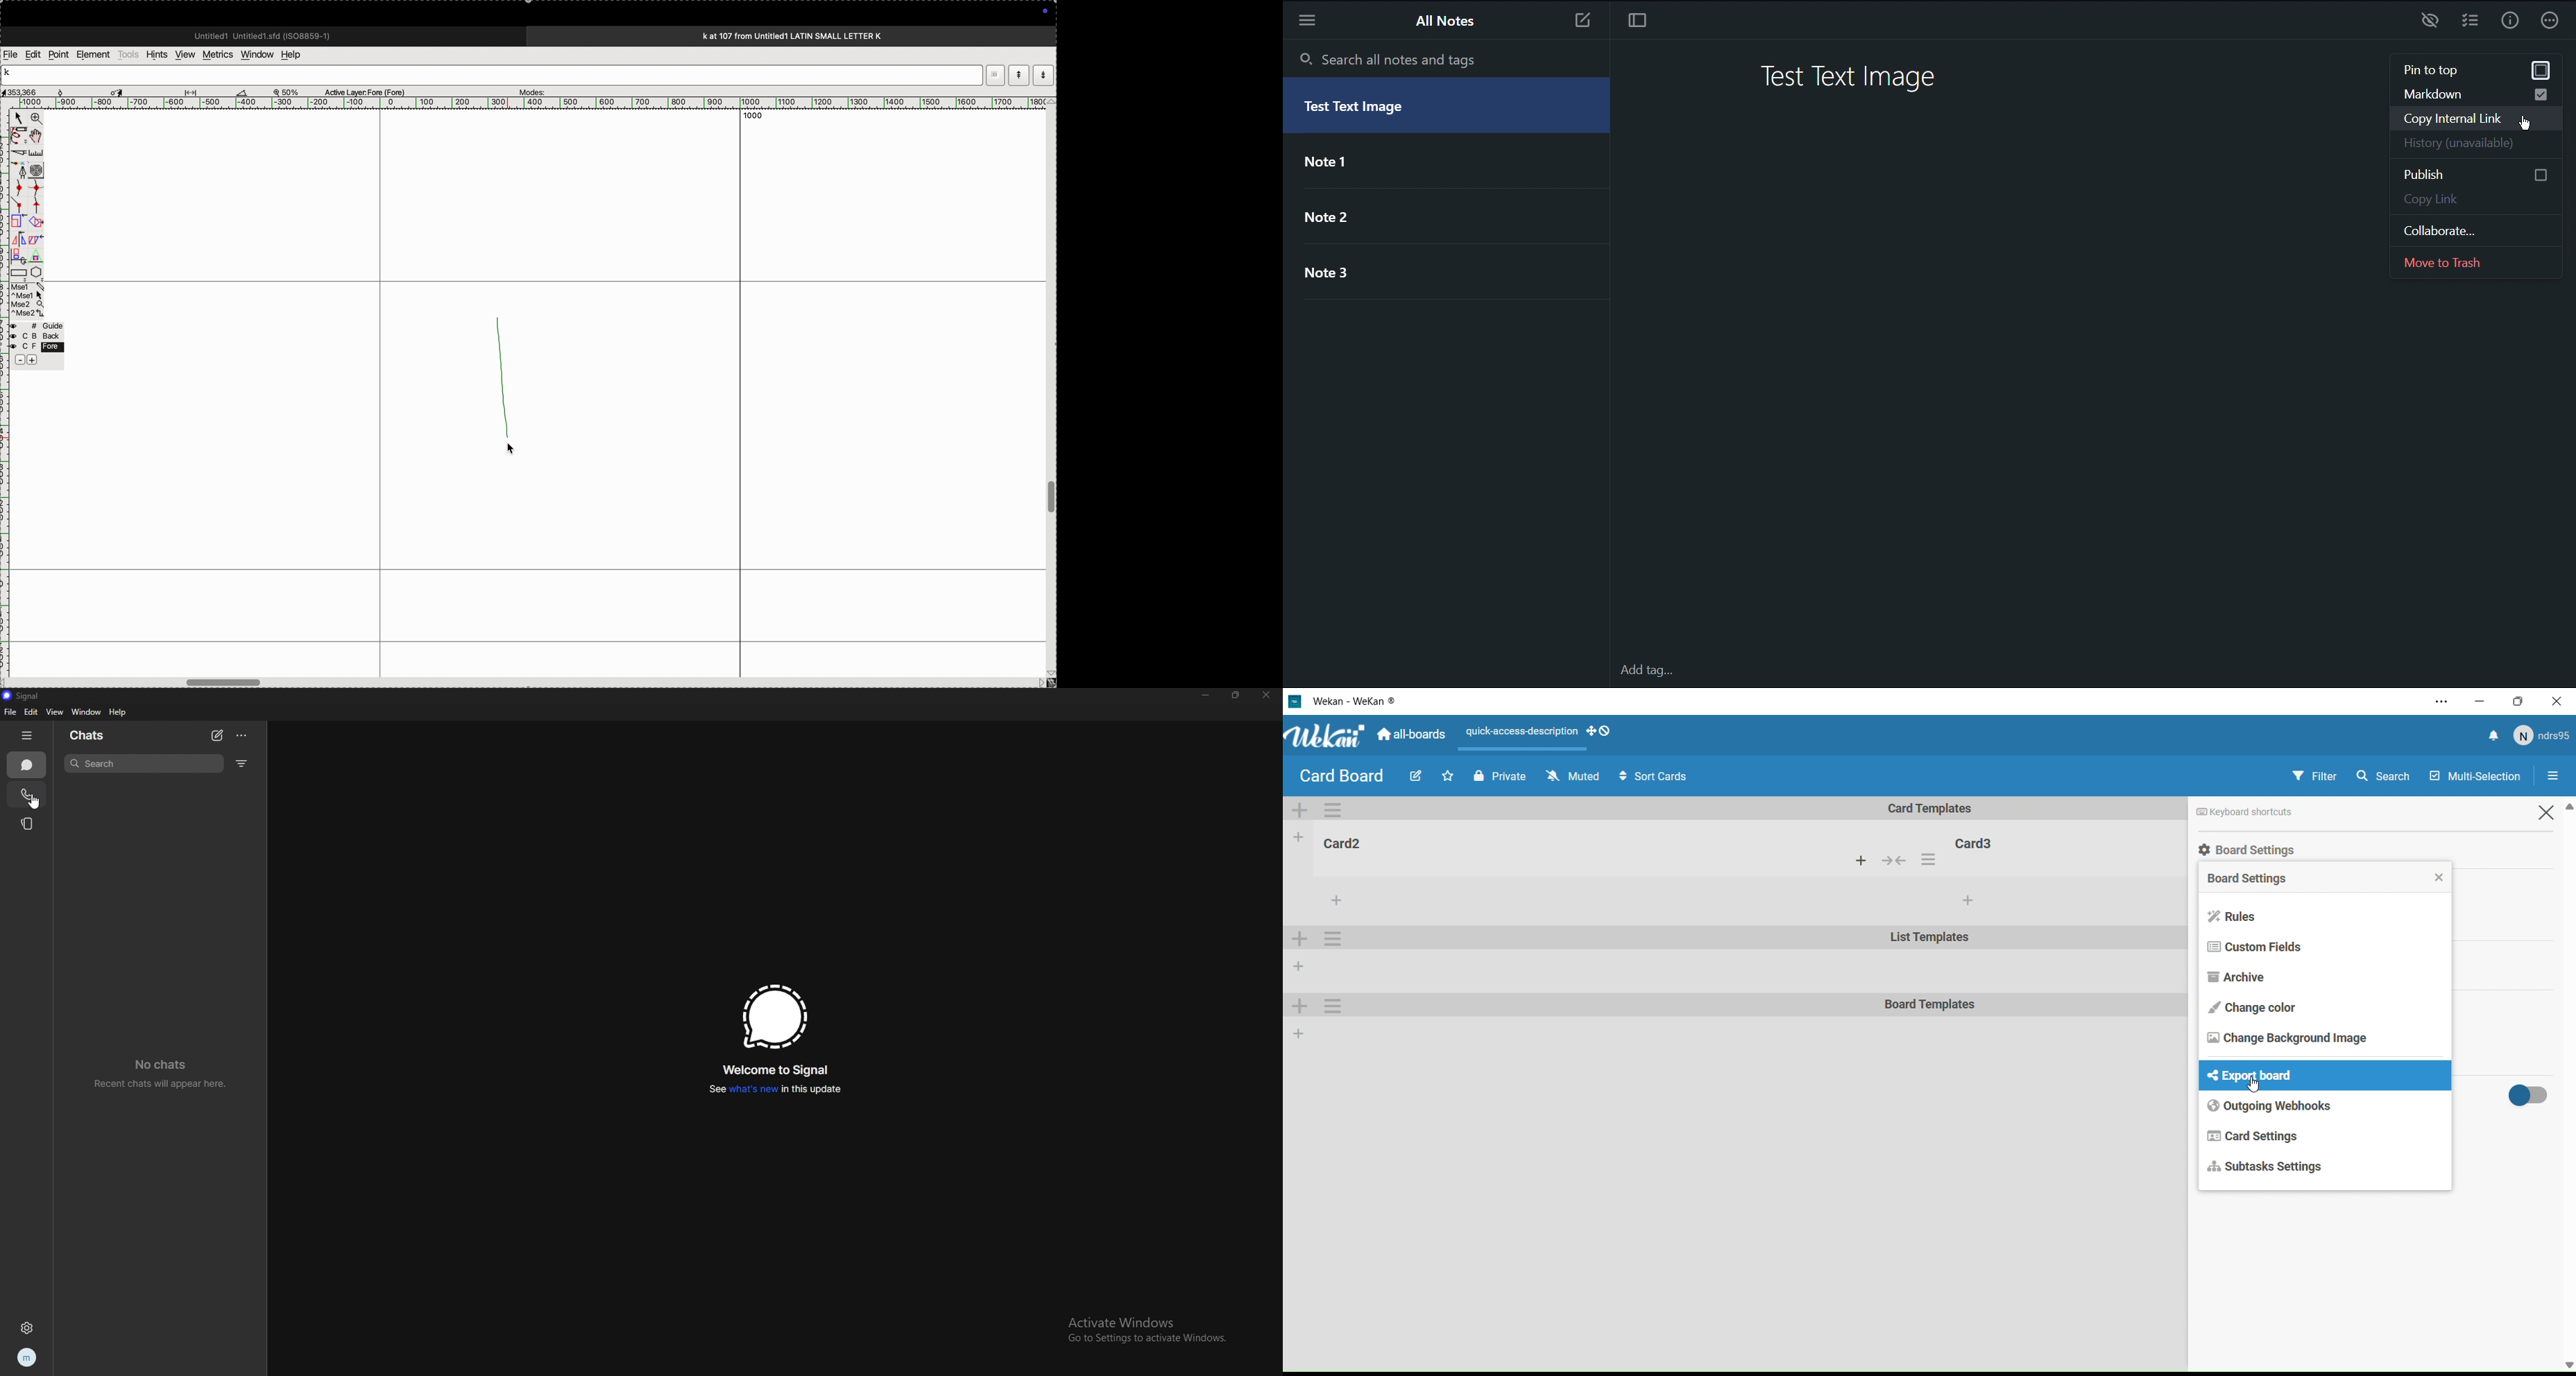 The width and height of the screenshot is (2576, 1400). I want to click on element, so click(94, 54).